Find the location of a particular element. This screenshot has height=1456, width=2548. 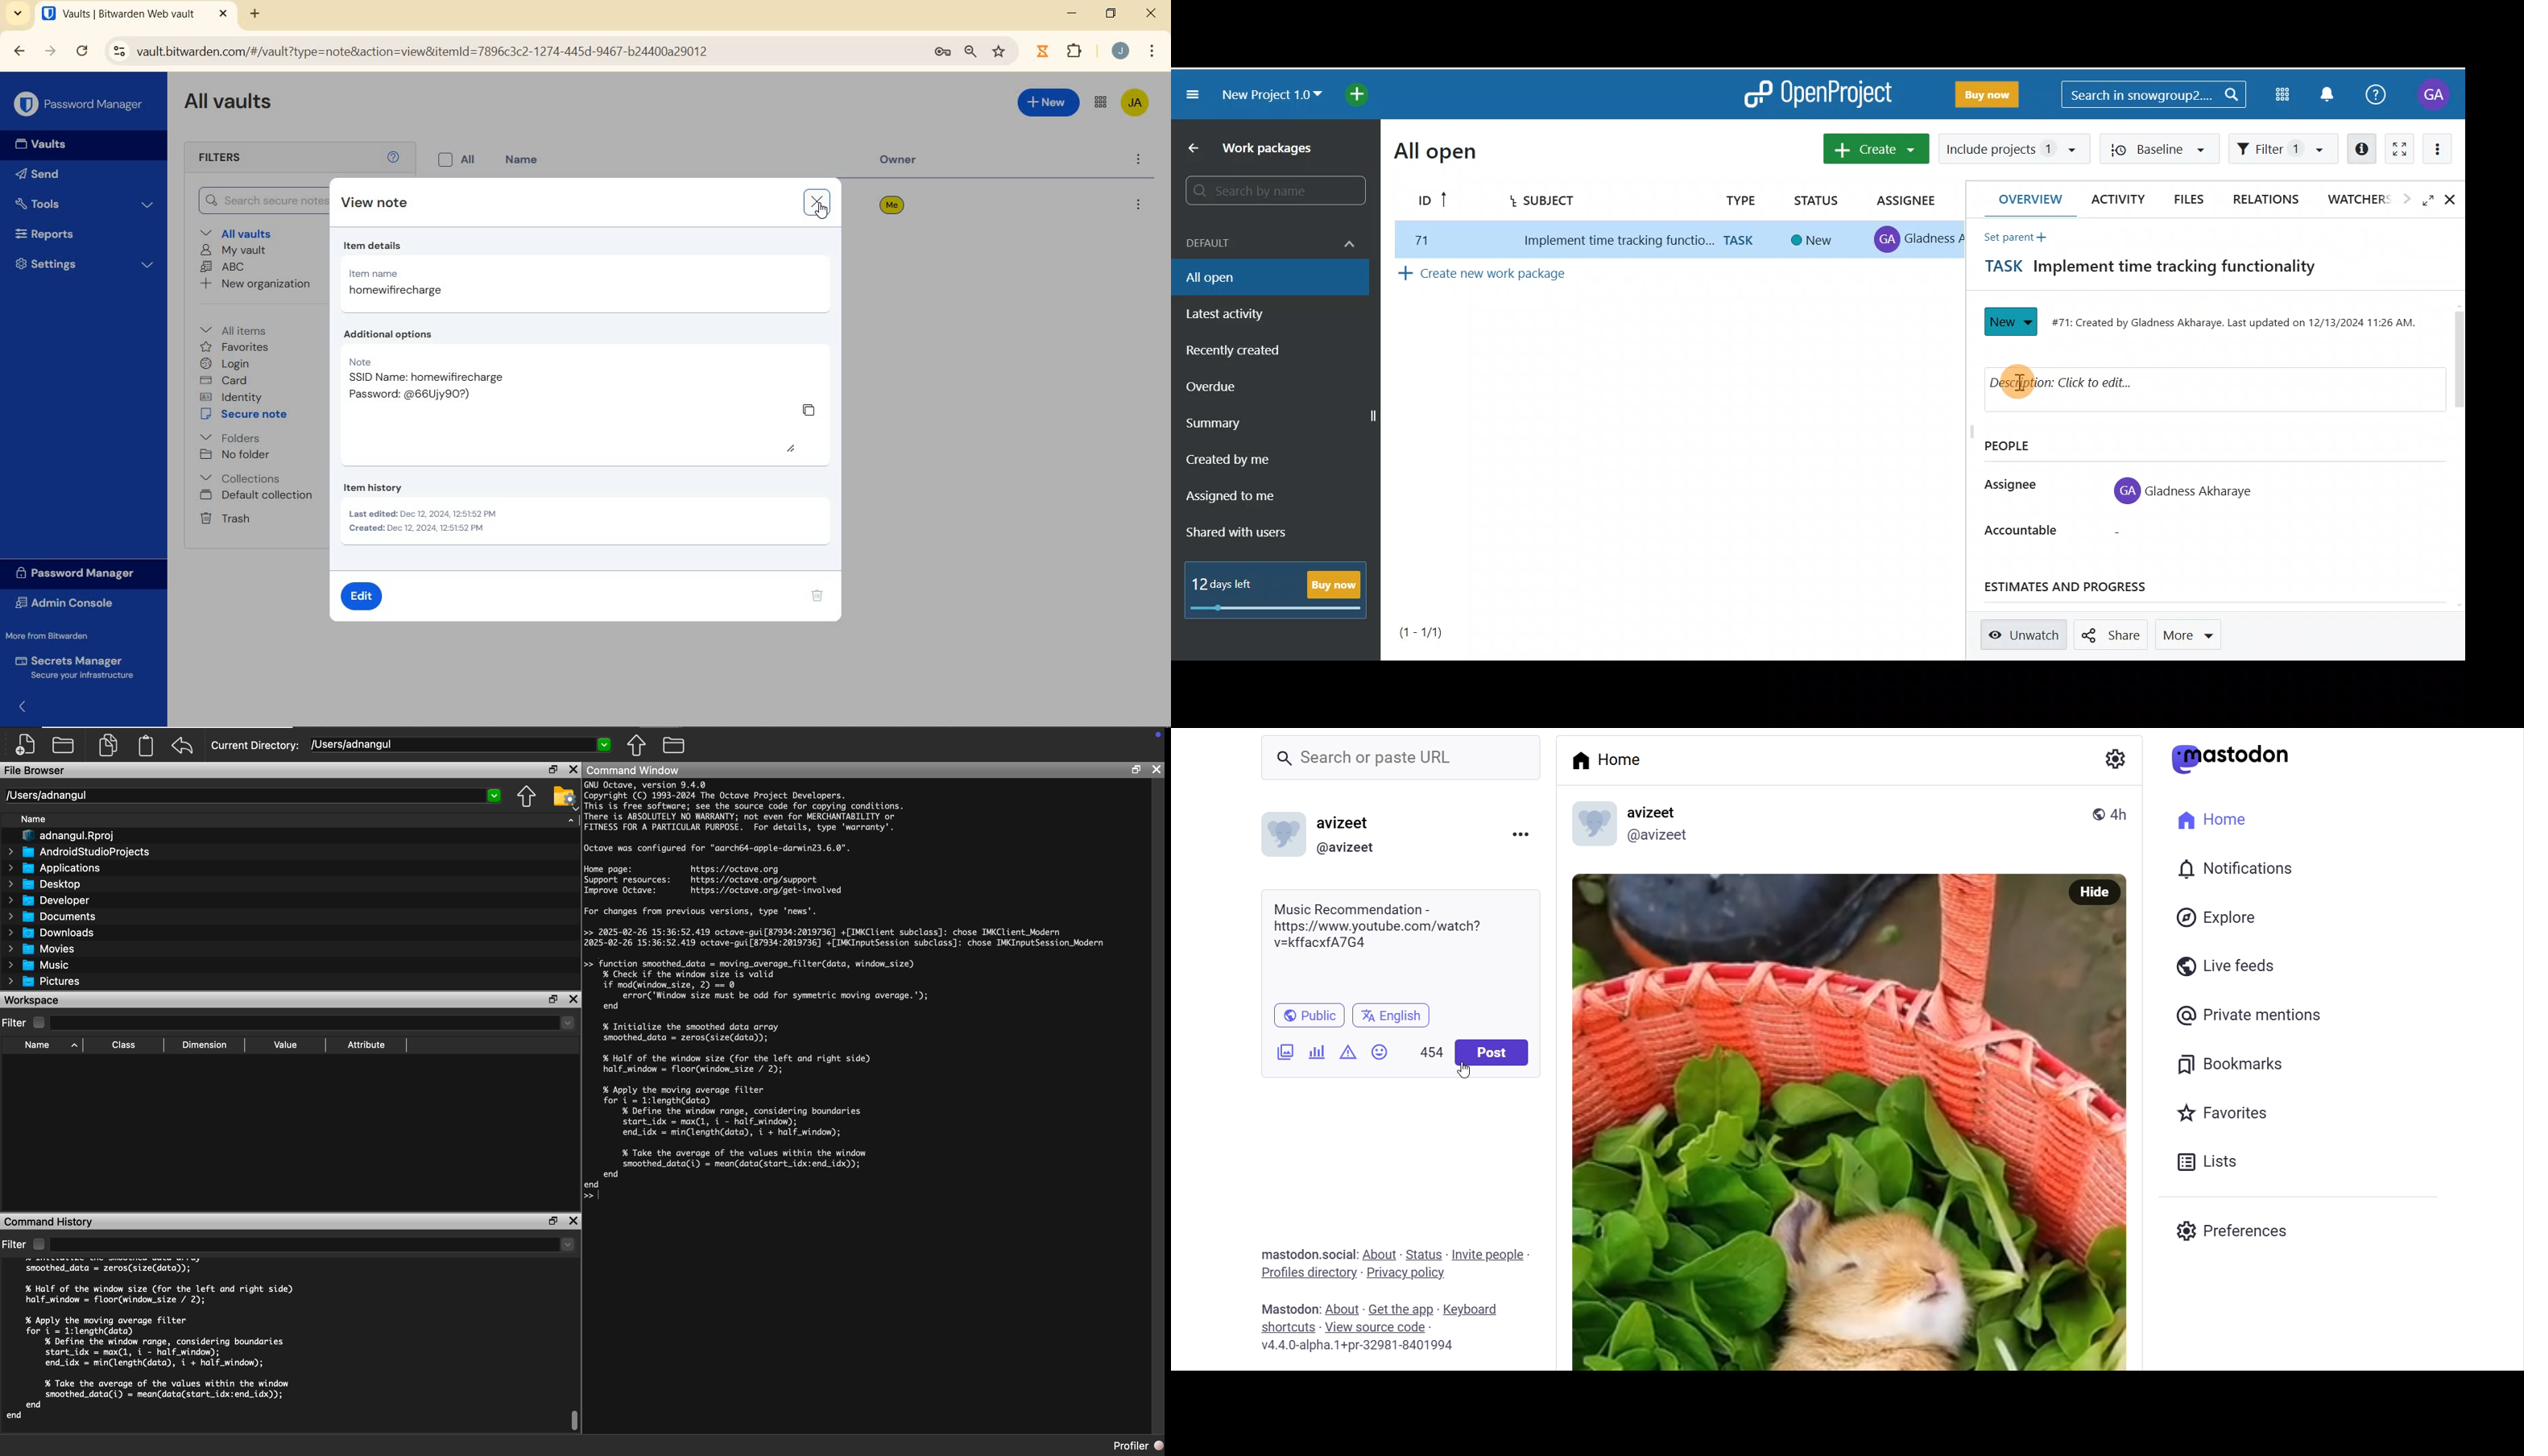

profile icon is located at coordinates (1888, 240).